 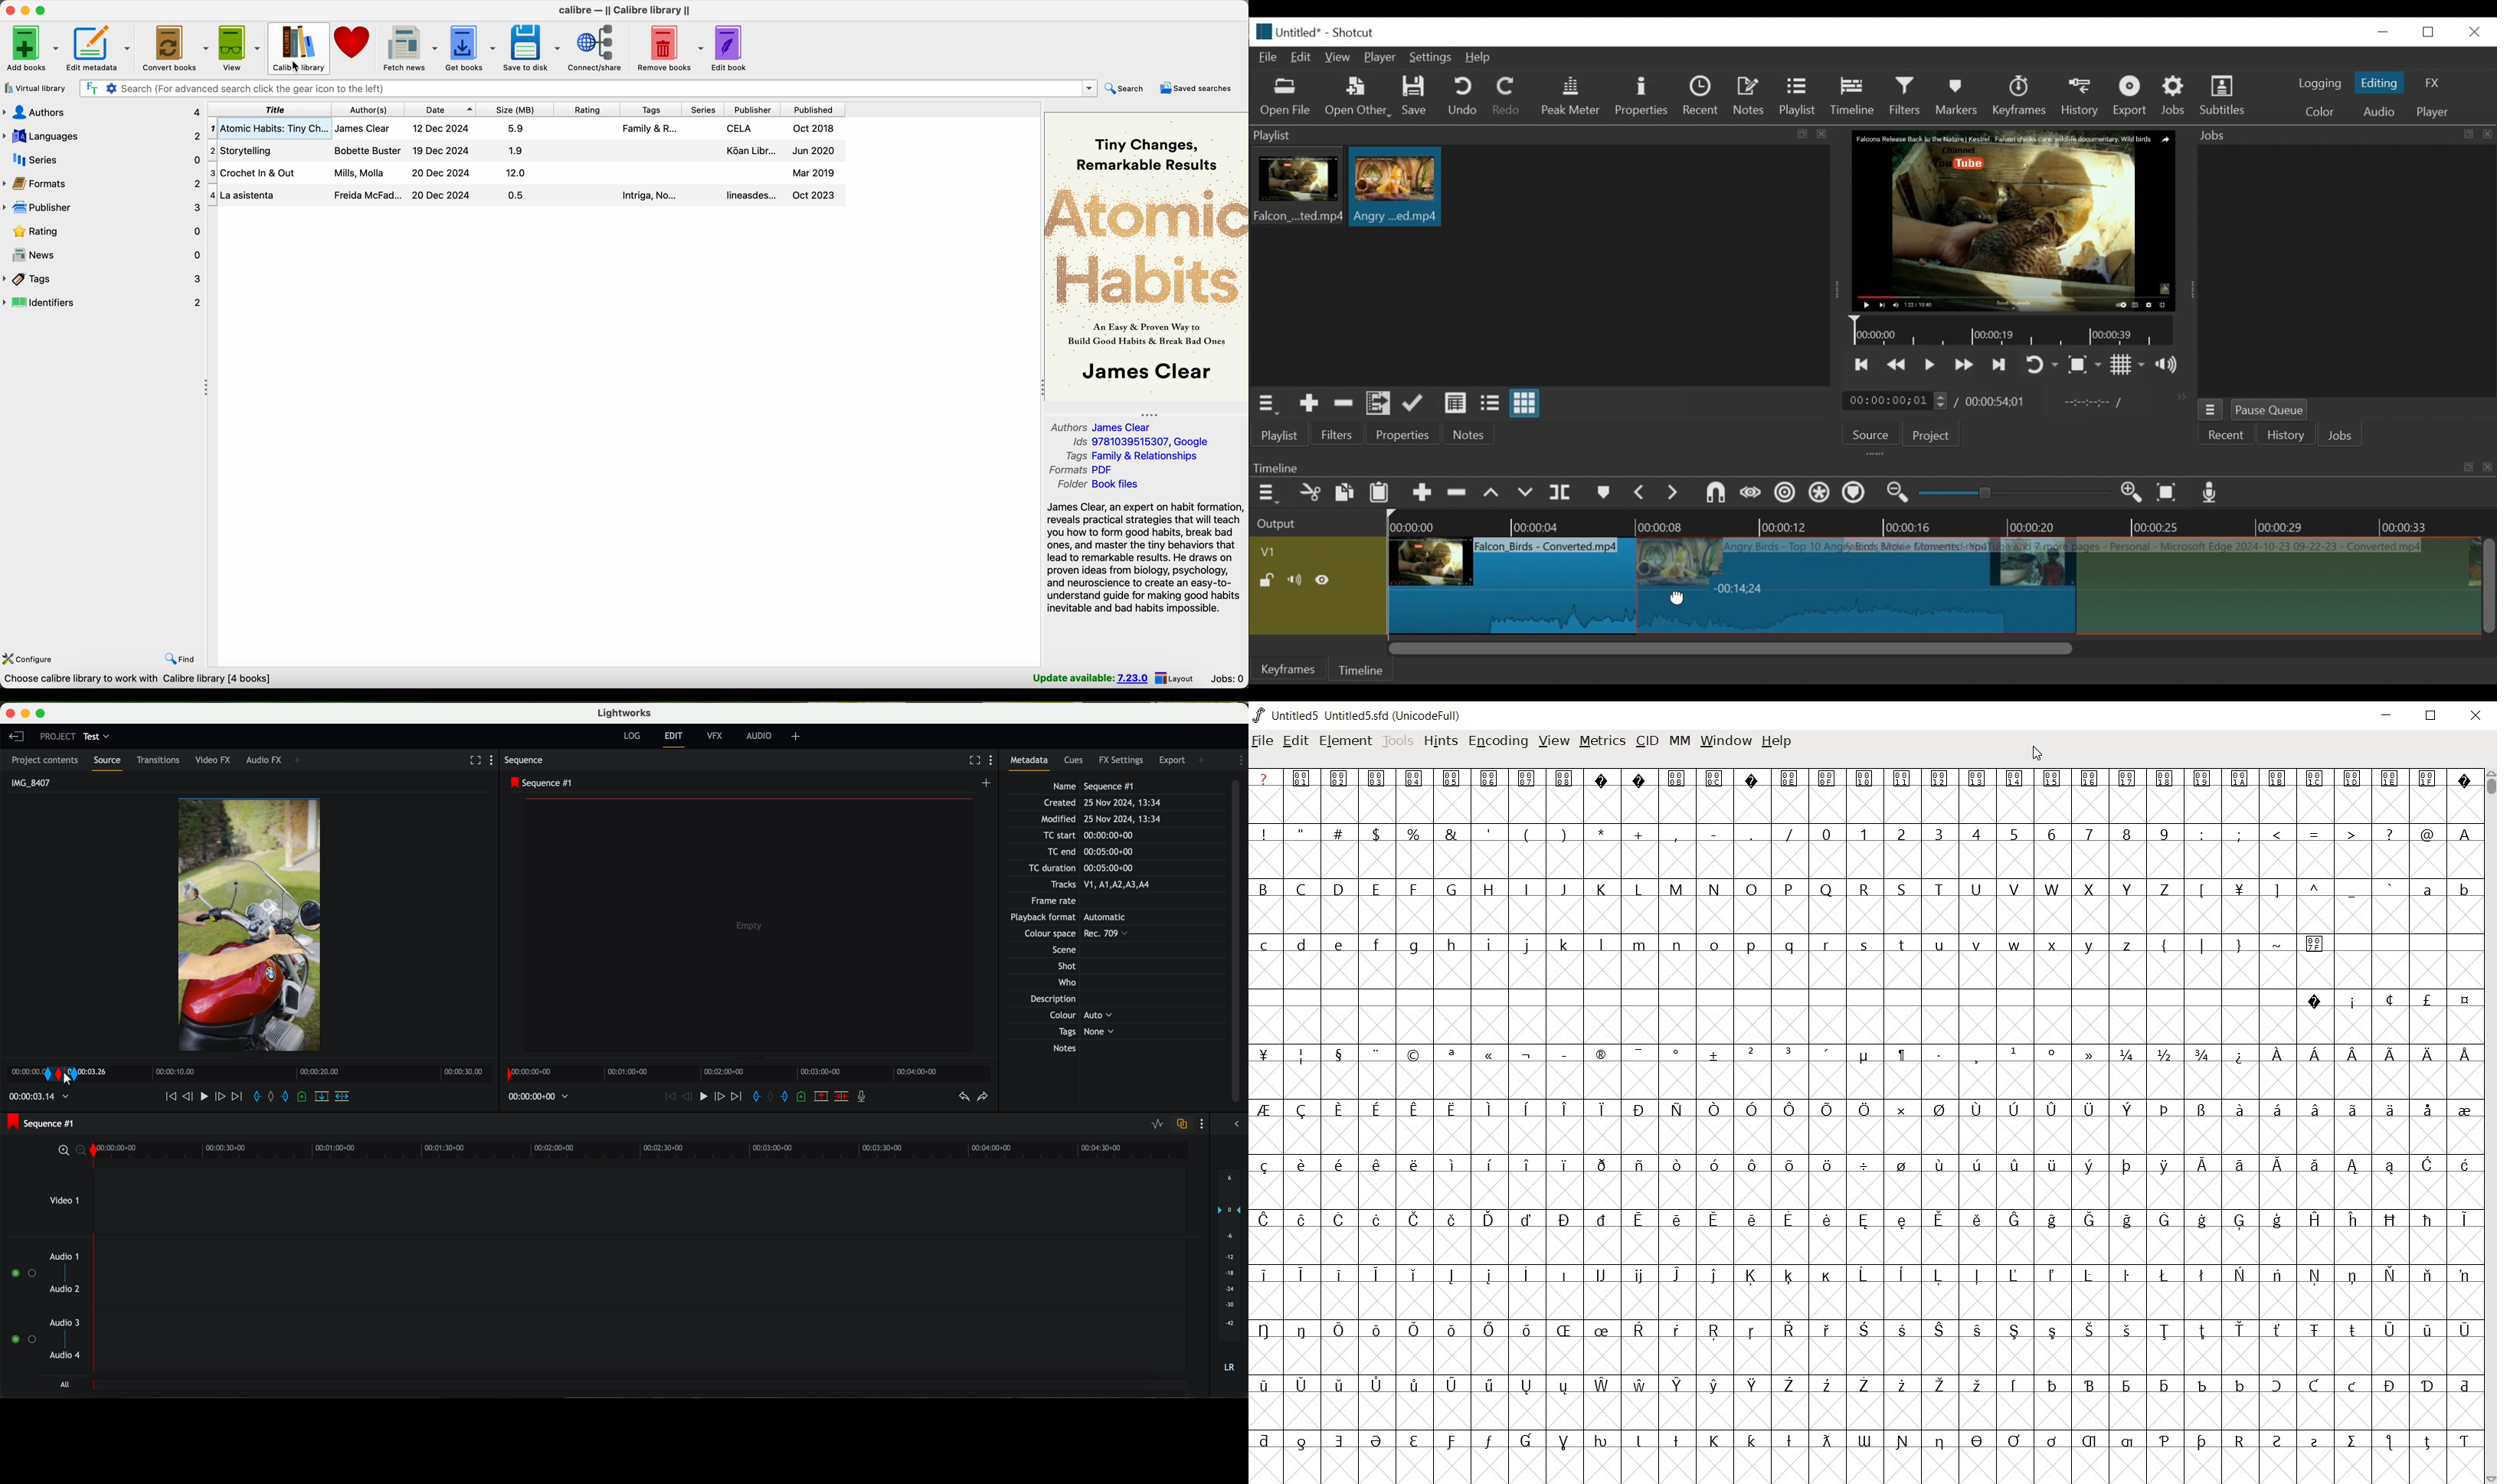 I want to click on authors James Clear, so click(x=1101, y=426).